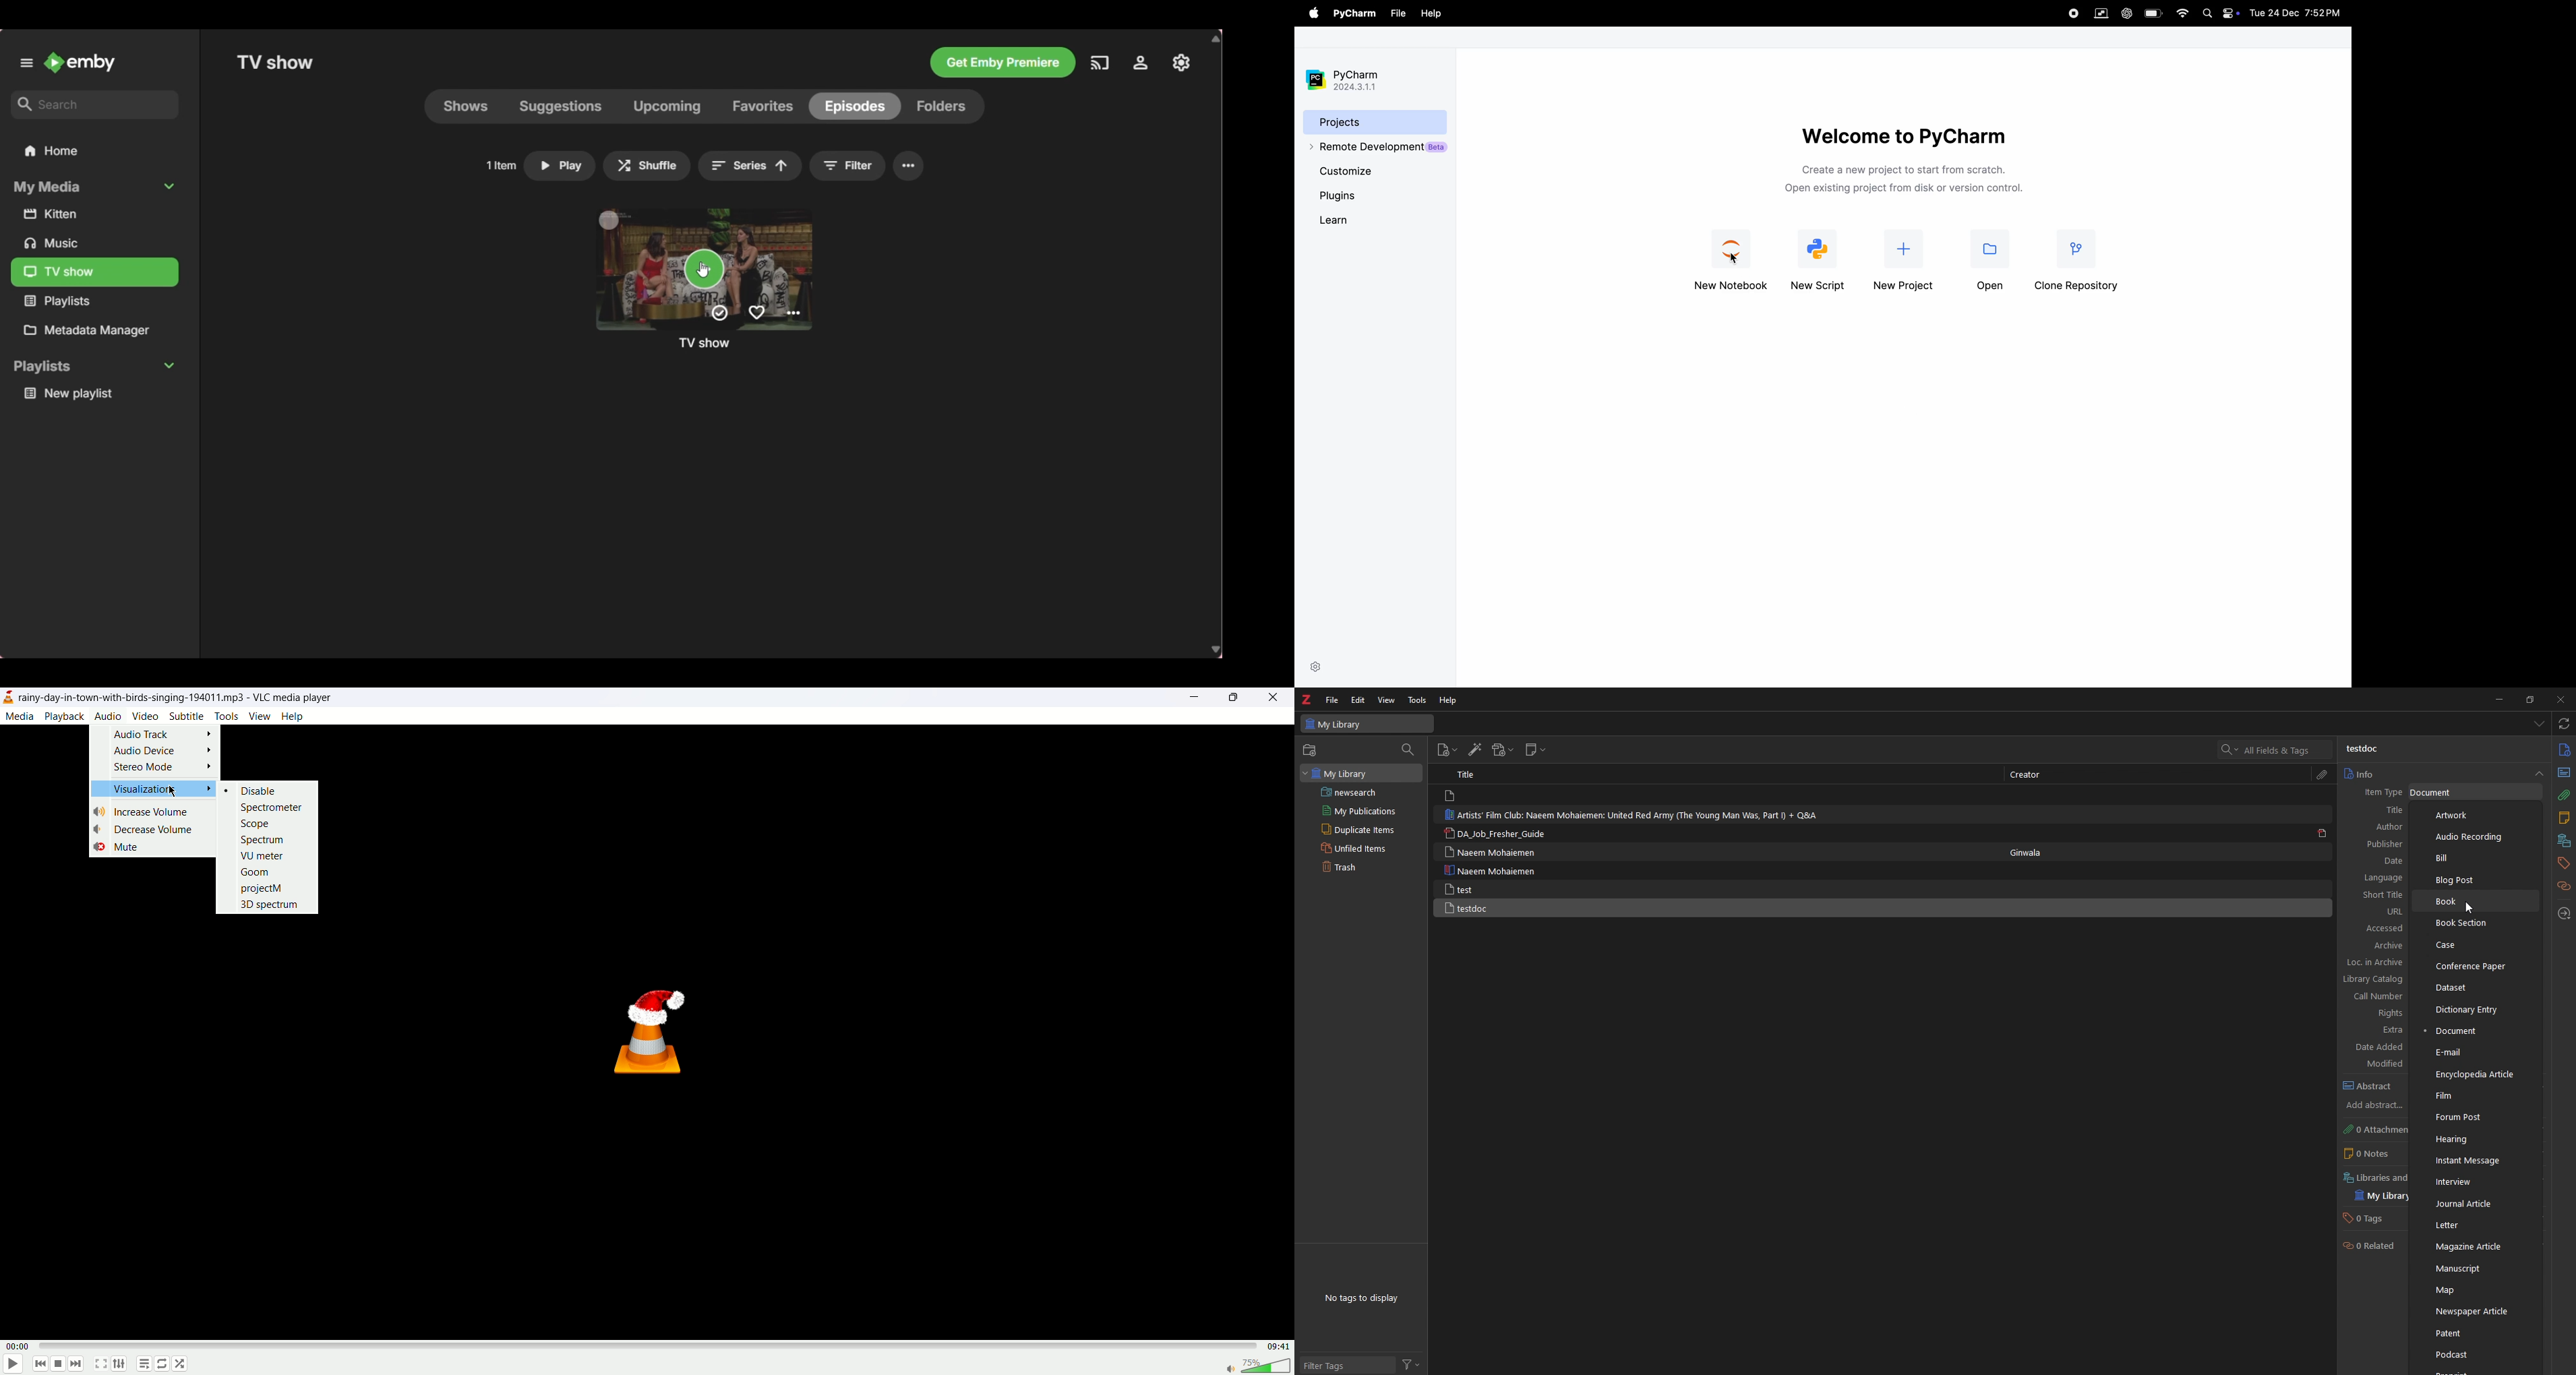 This screenshot has height=1400, width=2576. What do you see at coordinates (1504, 750) in the screenshot?
I see `add attachment` at bounding box center [1504, 750].